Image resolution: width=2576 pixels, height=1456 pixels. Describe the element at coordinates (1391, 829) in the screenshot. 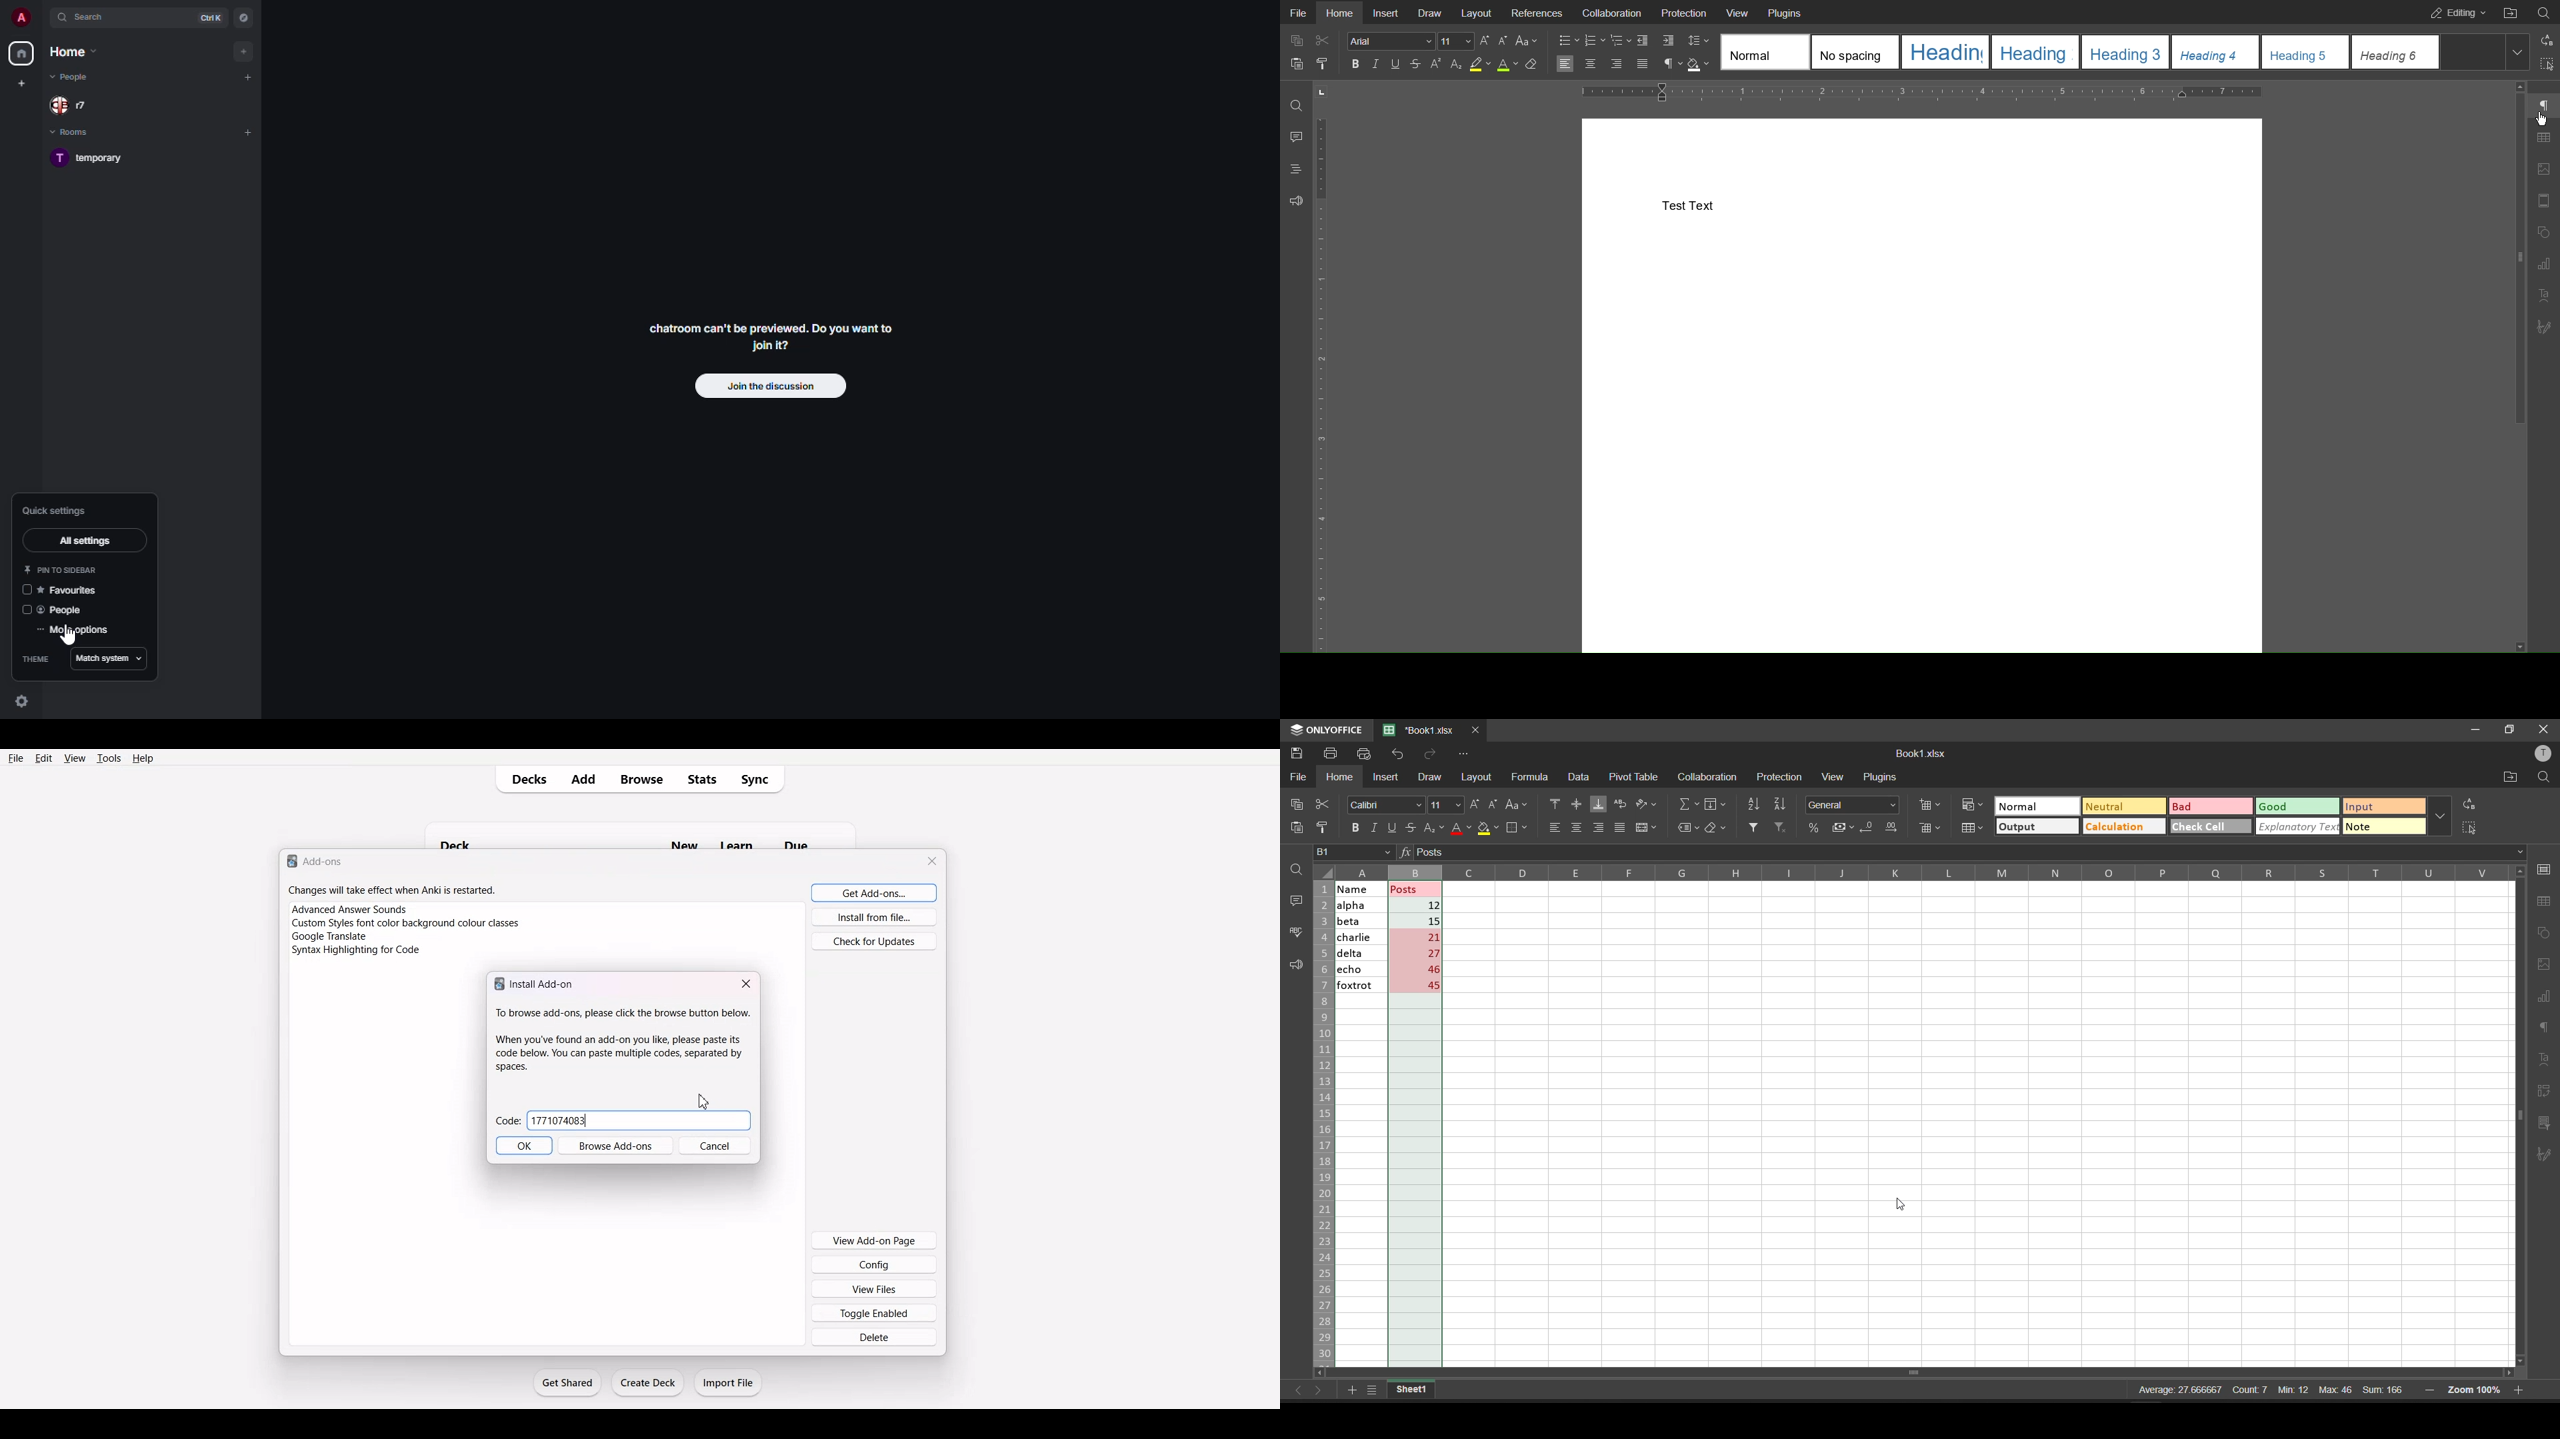

I see `underline` at that location.